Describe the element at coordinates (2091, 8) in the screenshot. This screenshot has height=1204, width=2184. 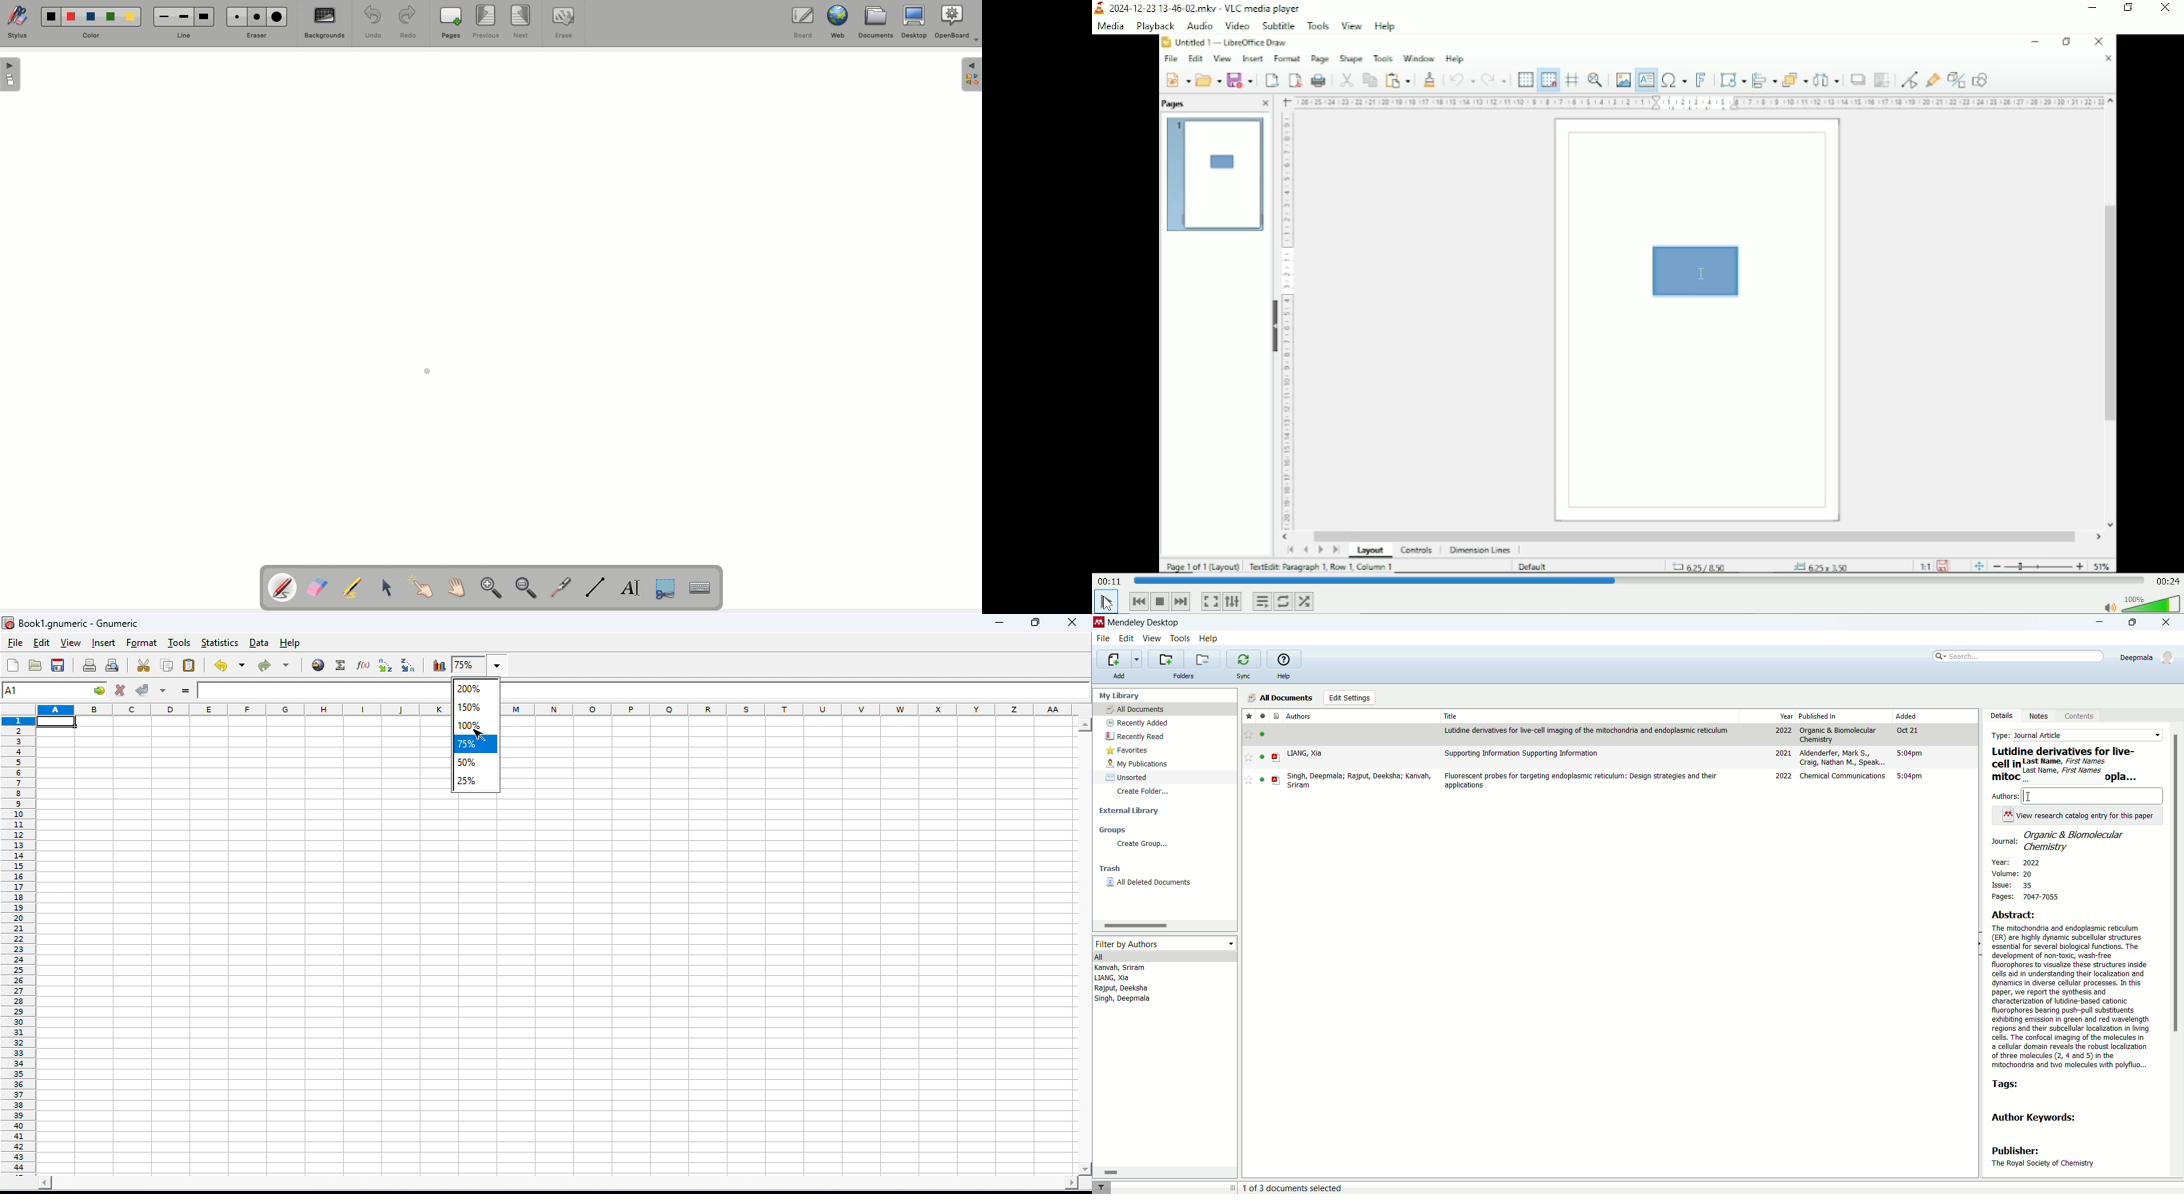
I see `Minimize` at that location.